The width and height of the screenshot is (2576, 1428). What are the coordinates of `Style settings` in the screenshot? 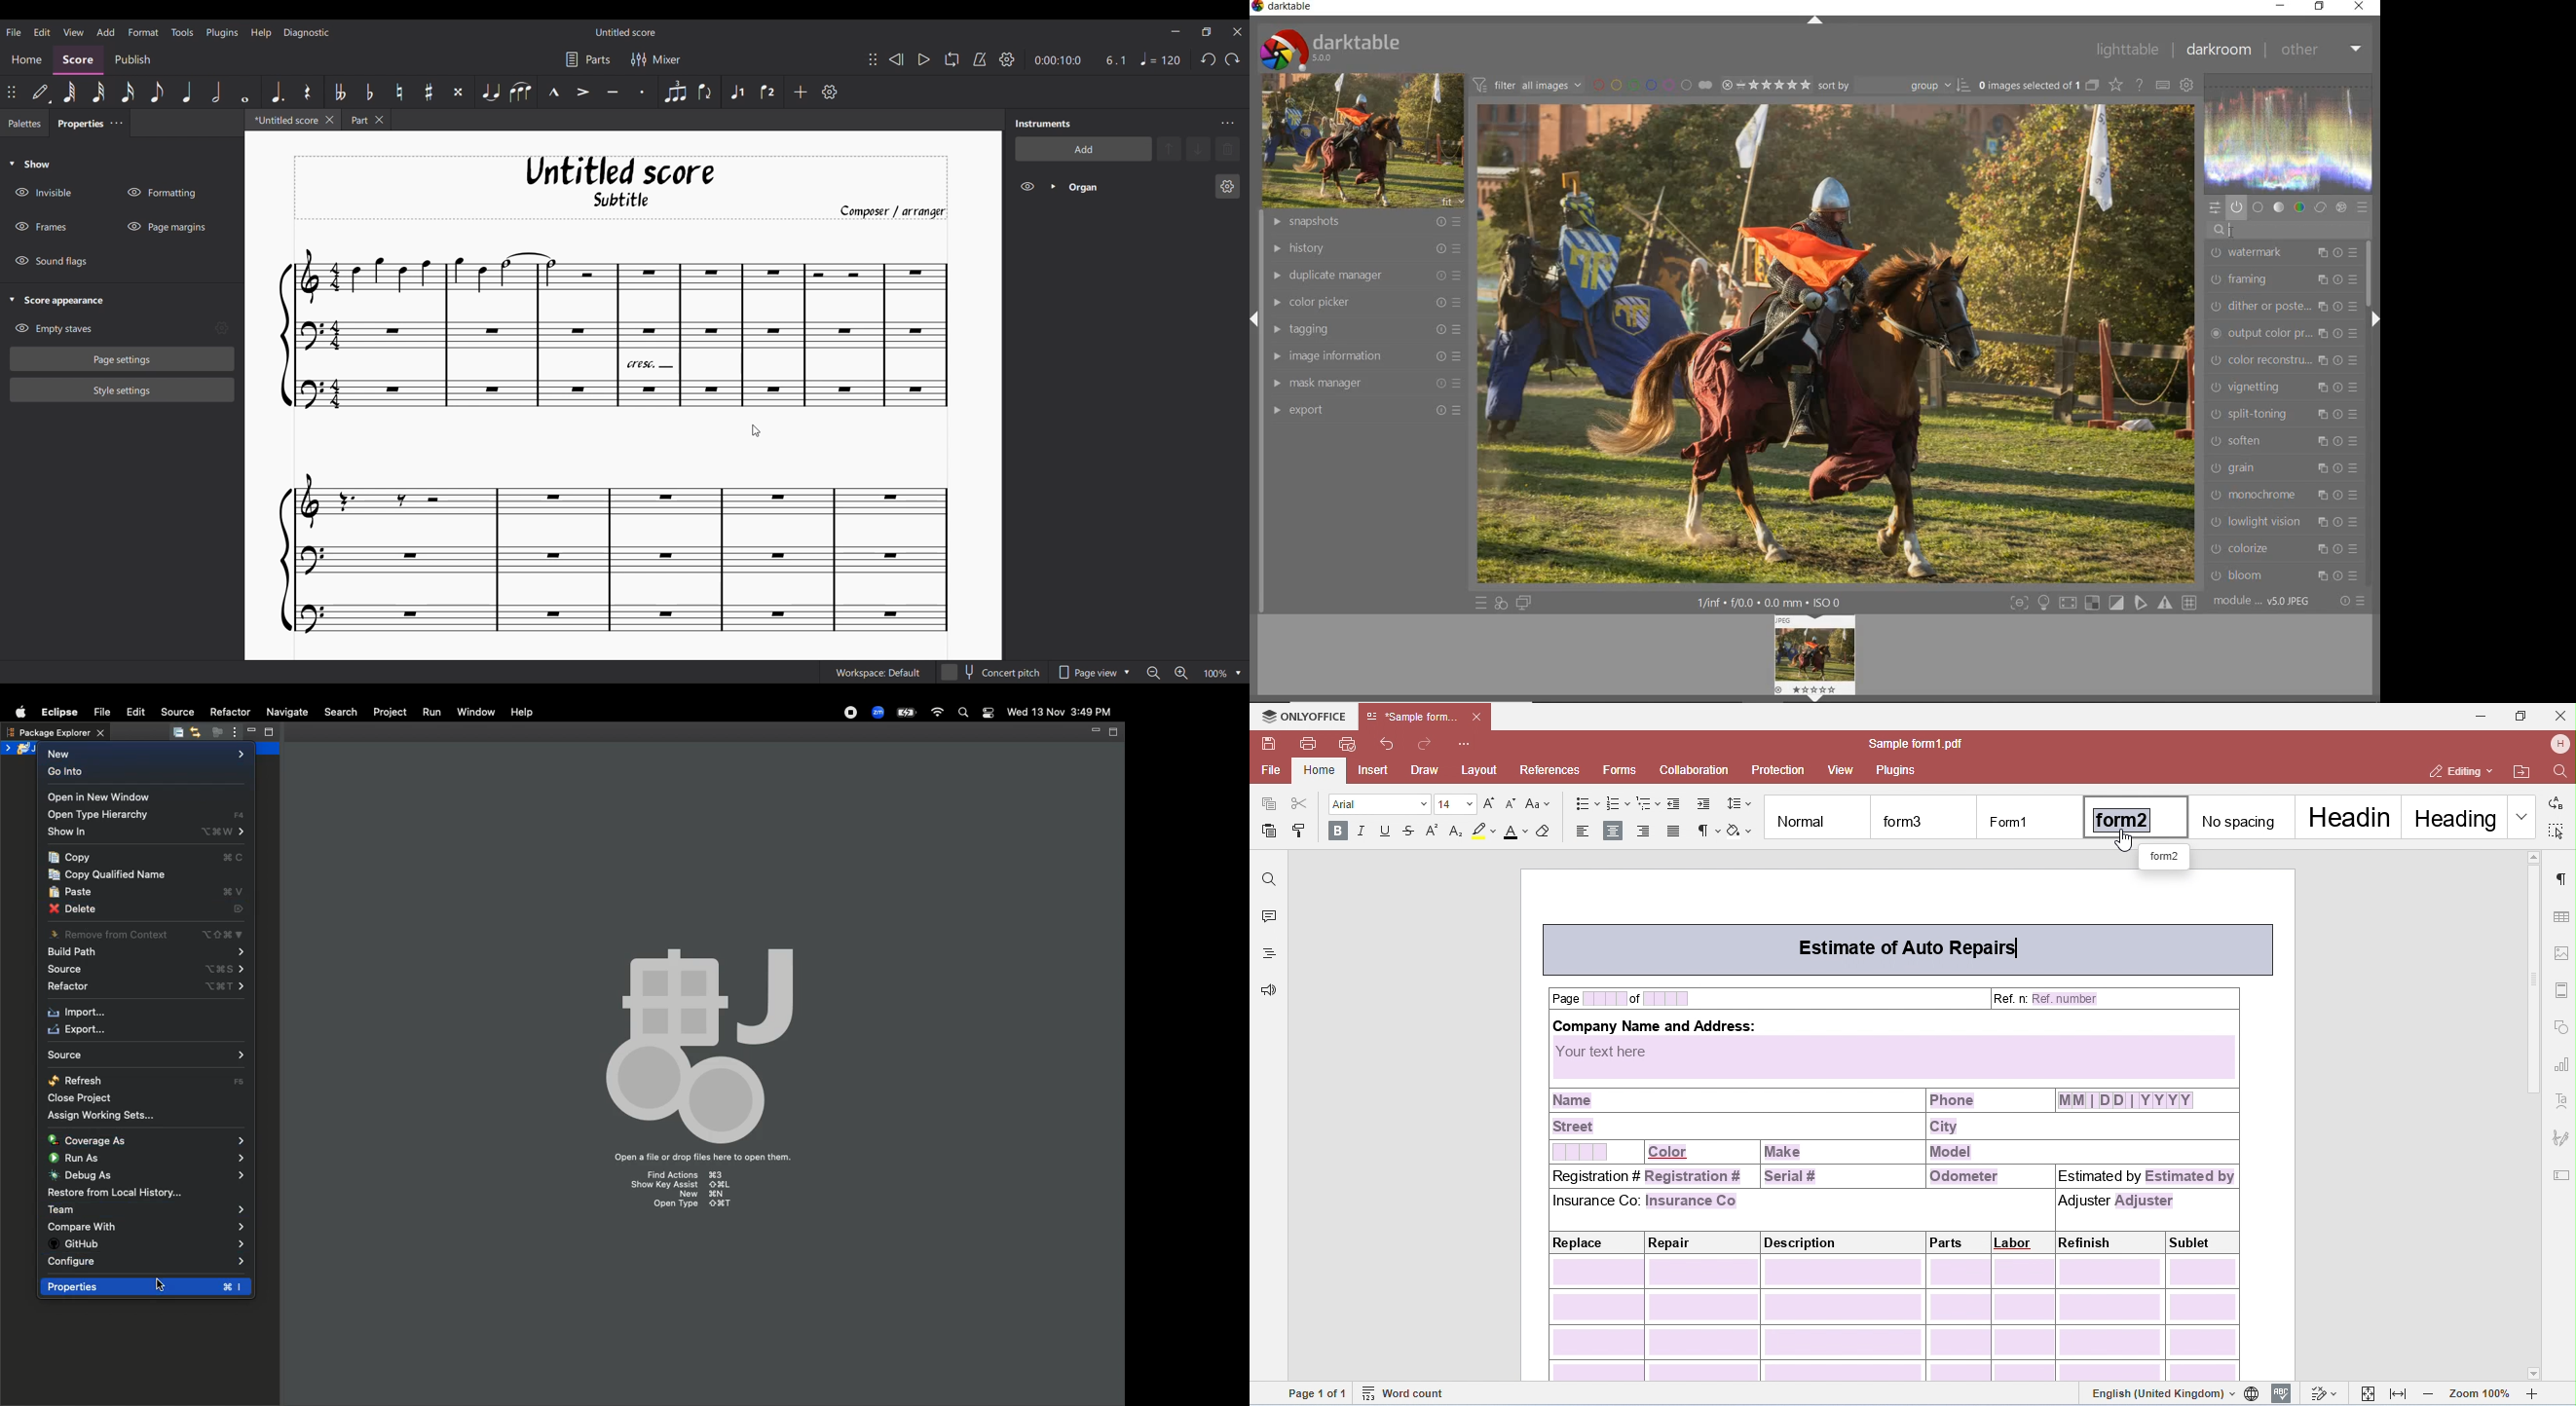 It's located at (122, 391).